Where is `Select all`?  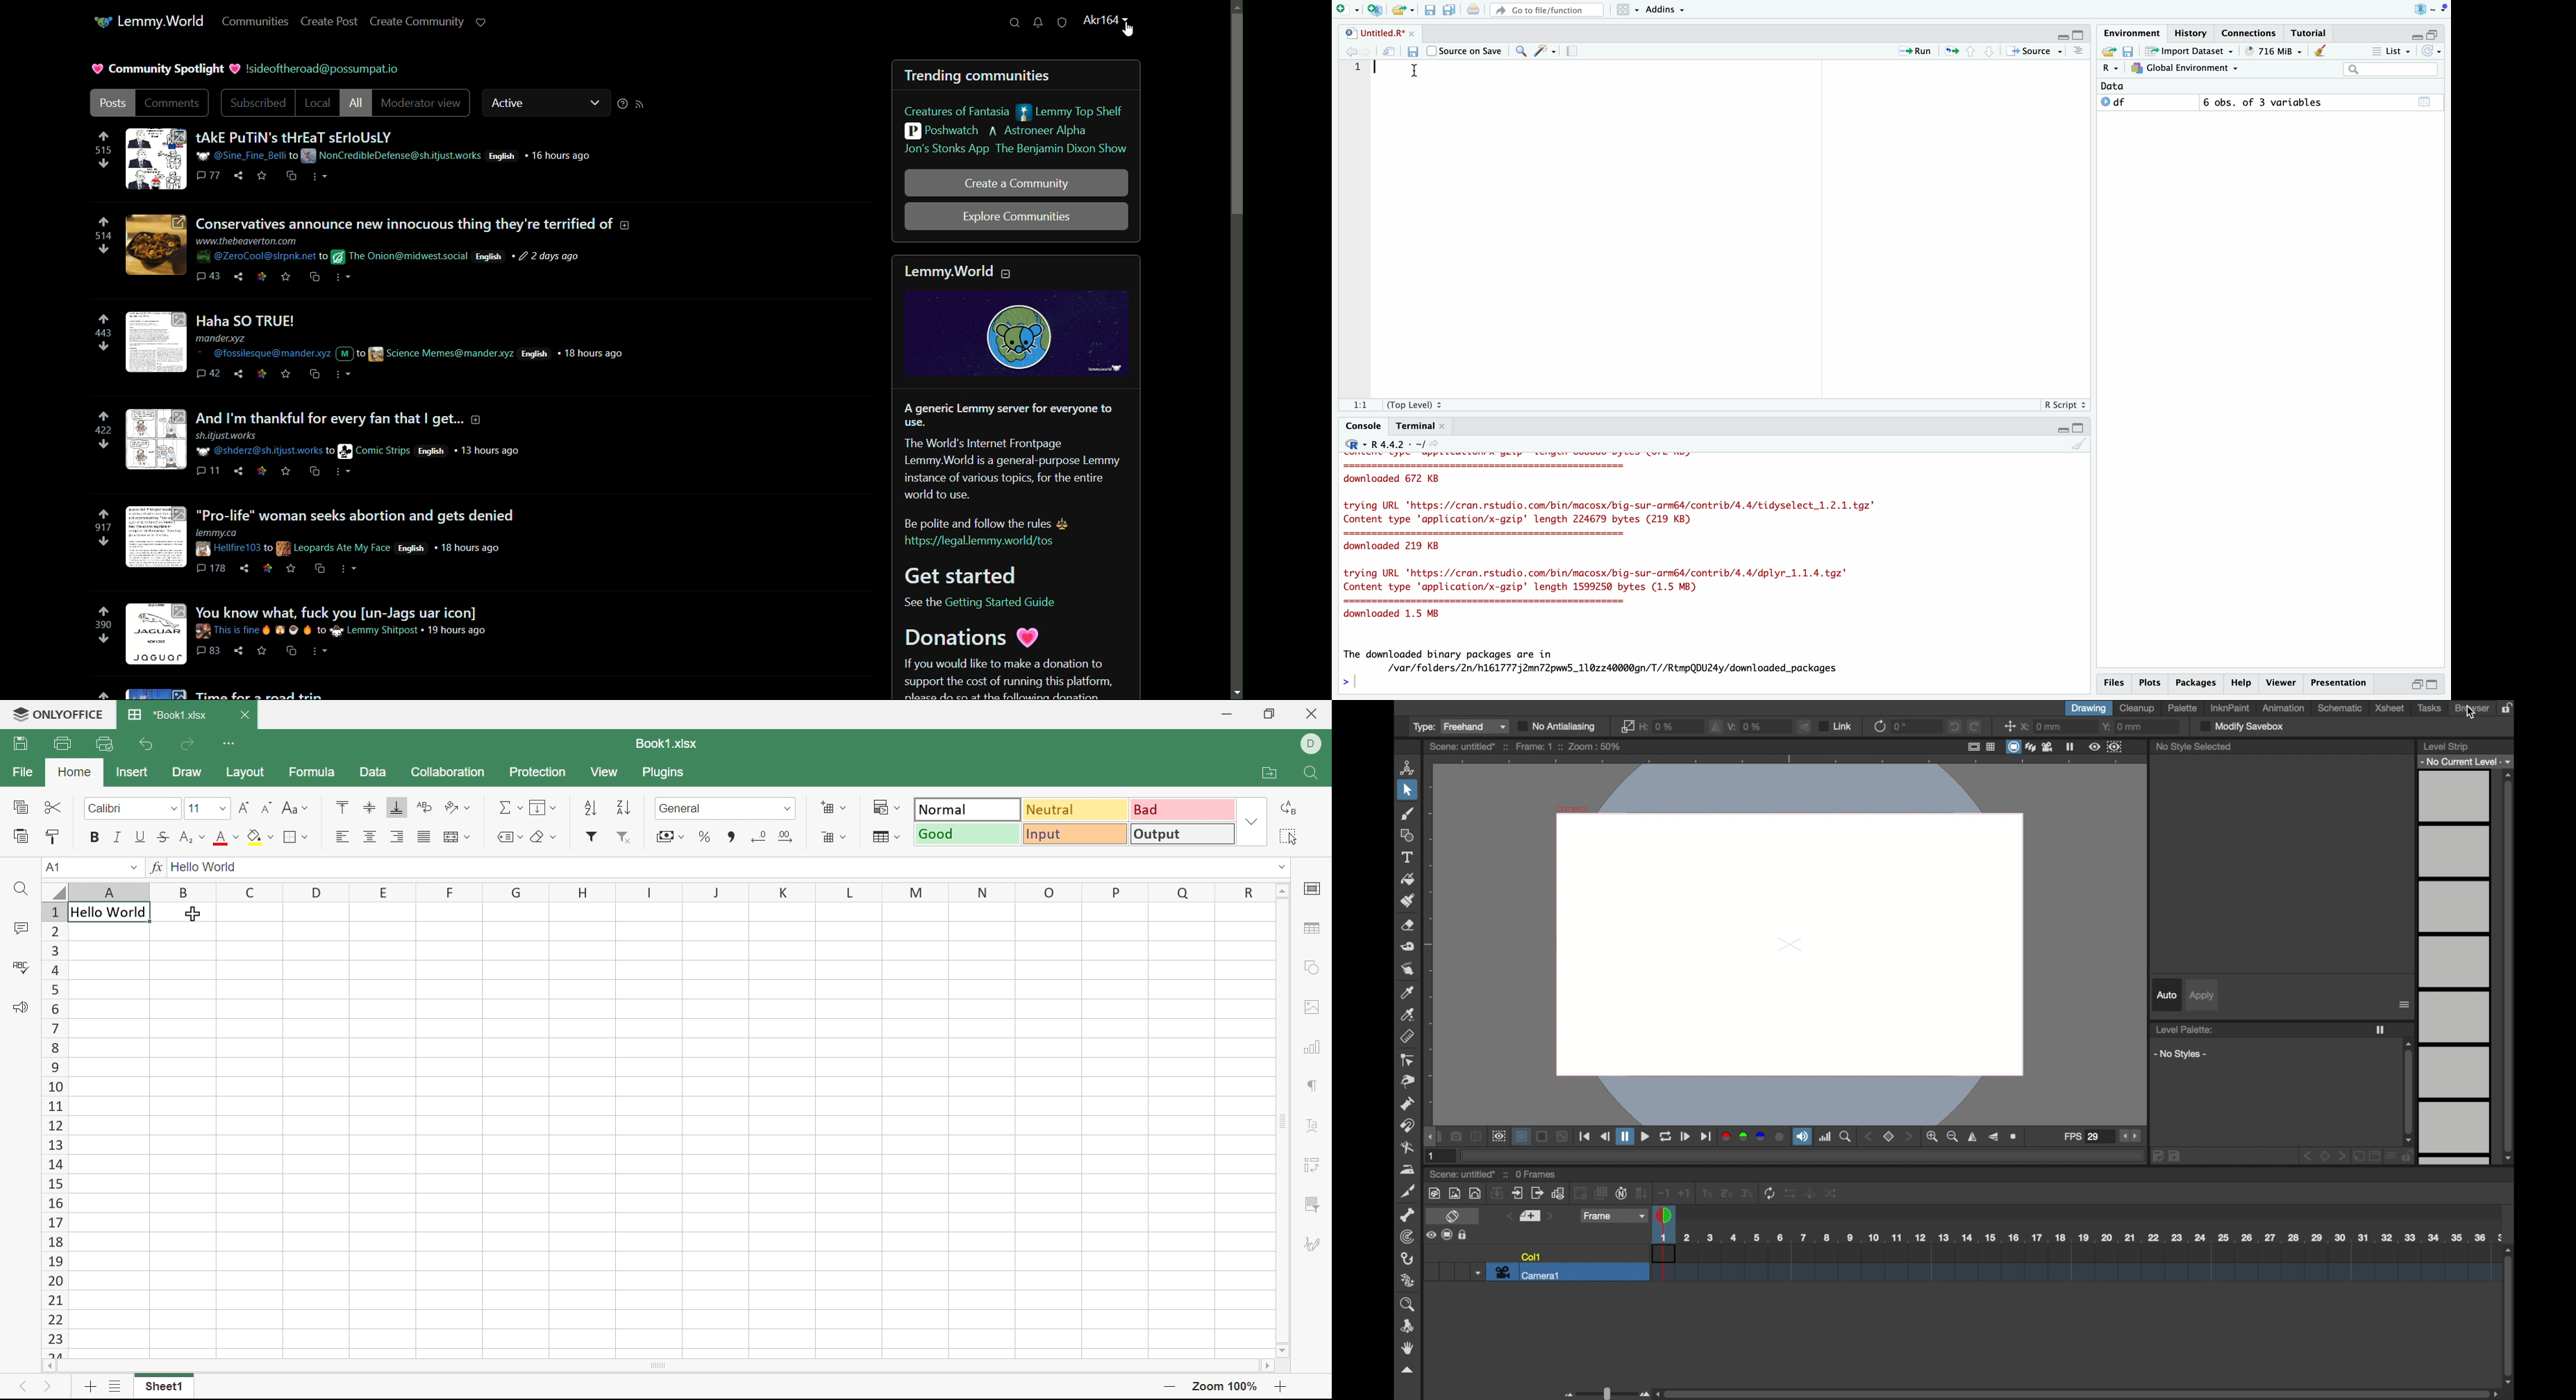
Select all is located at coordinates (1287, 836).